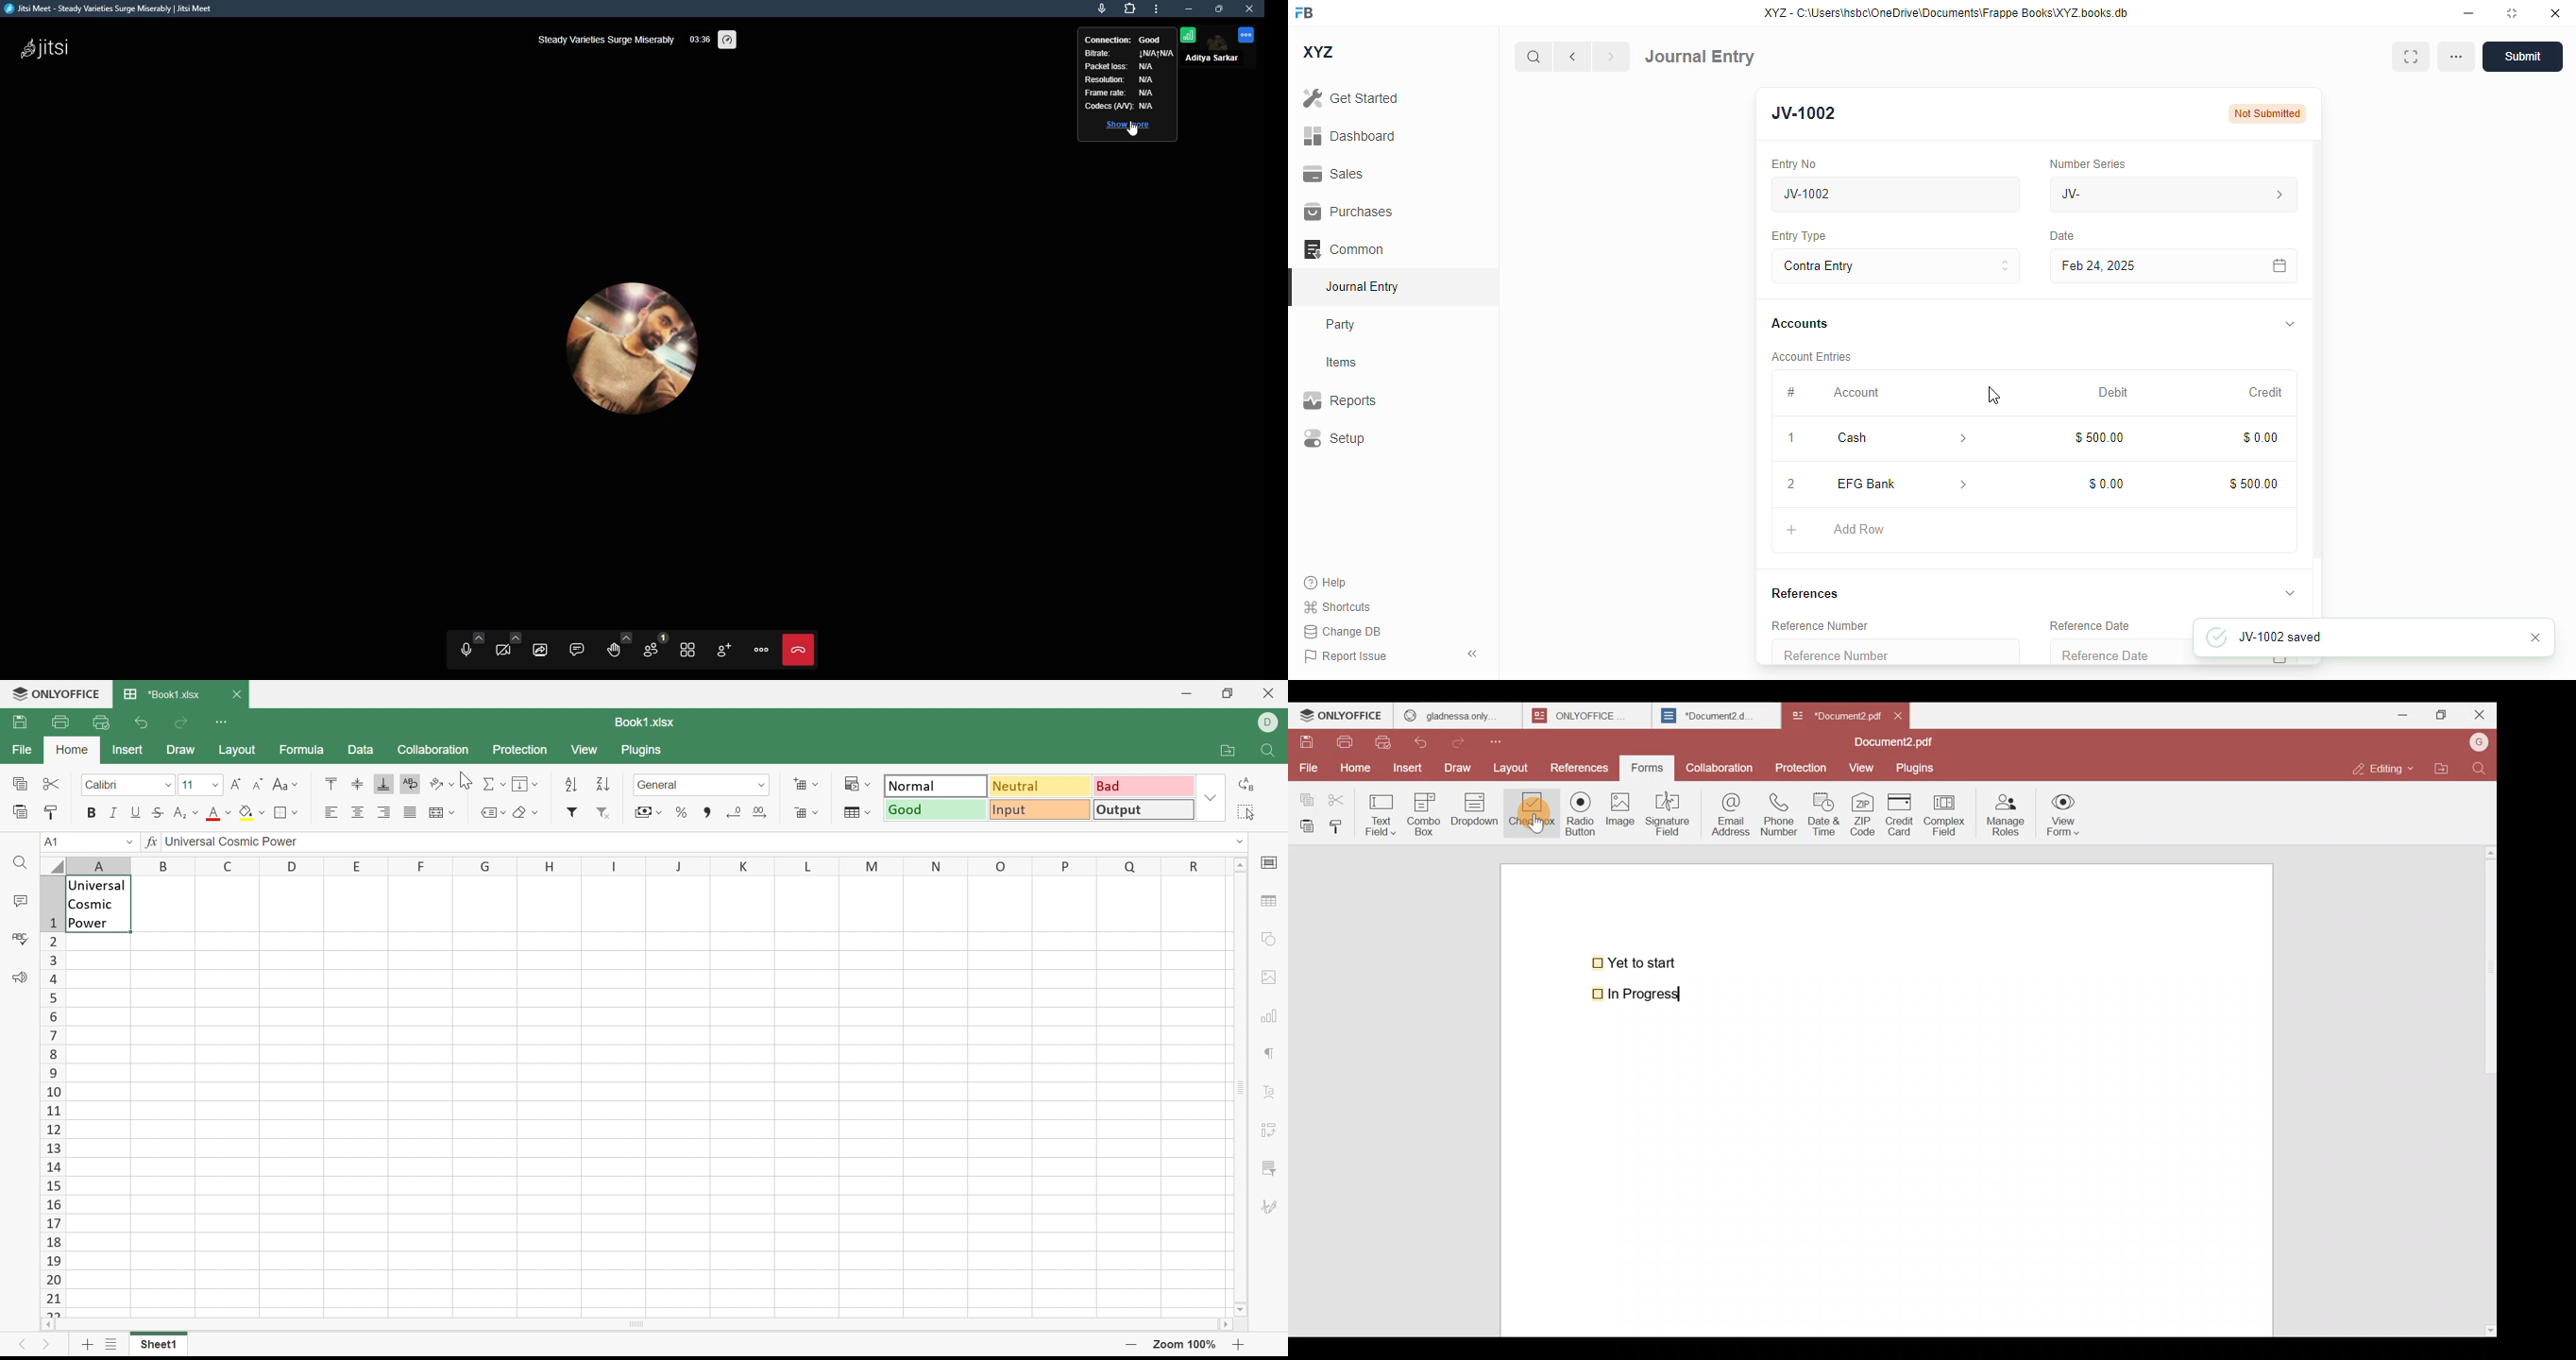  I want to click on Comma style, so click(707, 813).